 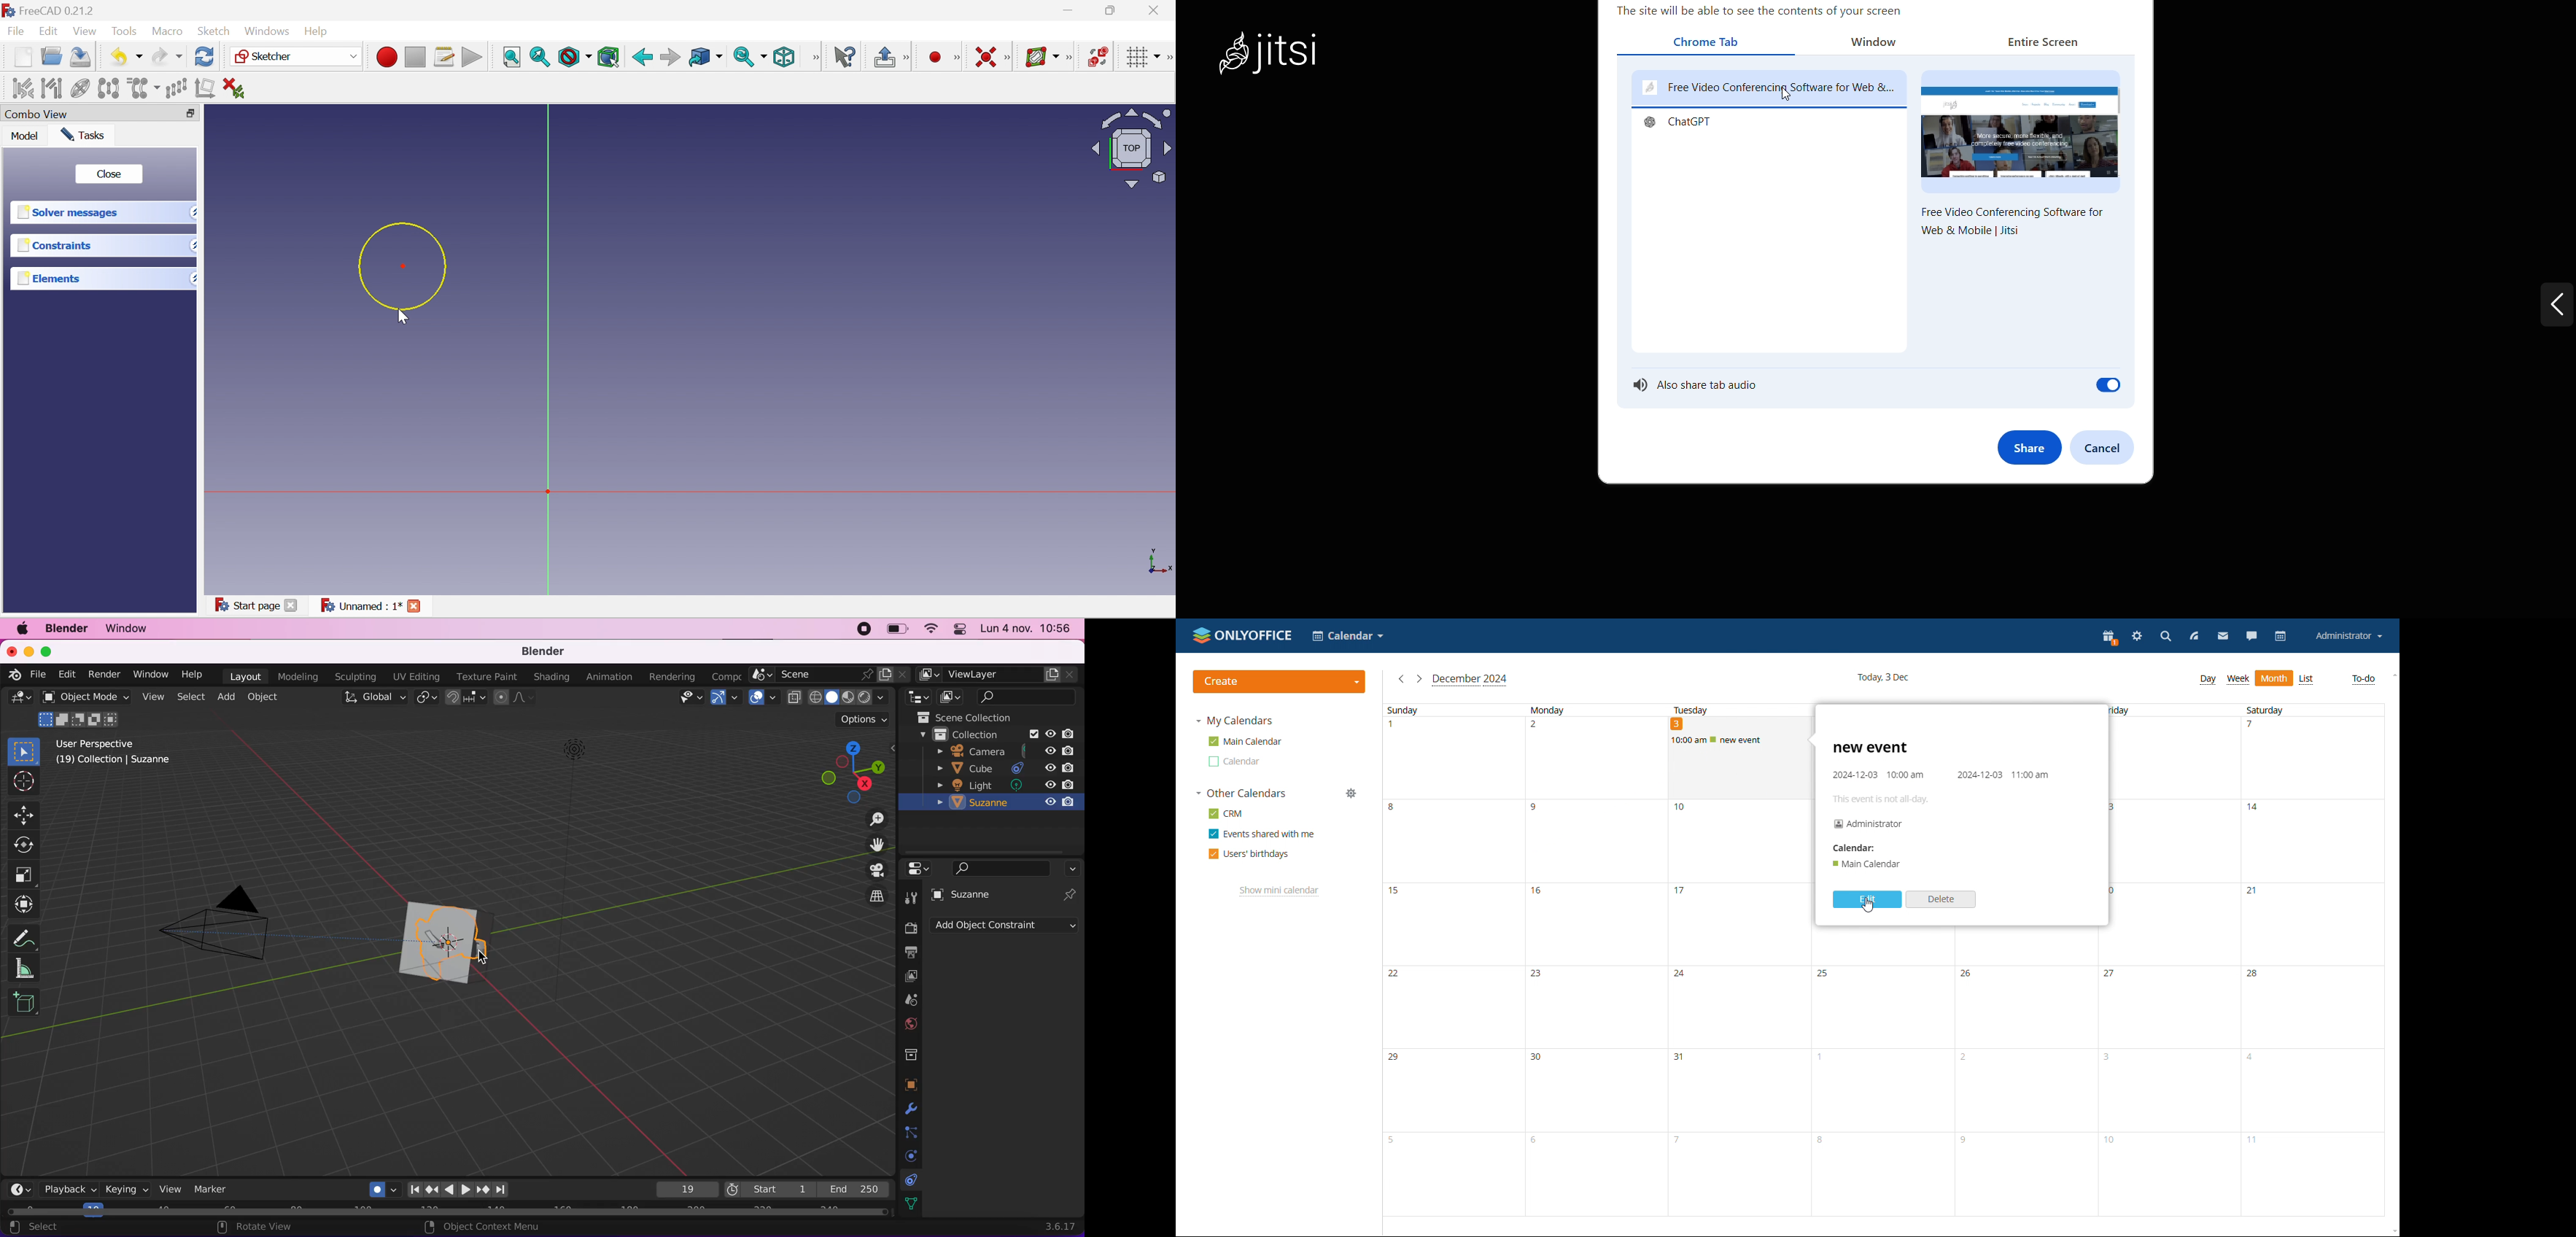 What do you see at coordinates (748, 58) in the screenshot?
I see `Sync view` at bounding box center [748, 58].